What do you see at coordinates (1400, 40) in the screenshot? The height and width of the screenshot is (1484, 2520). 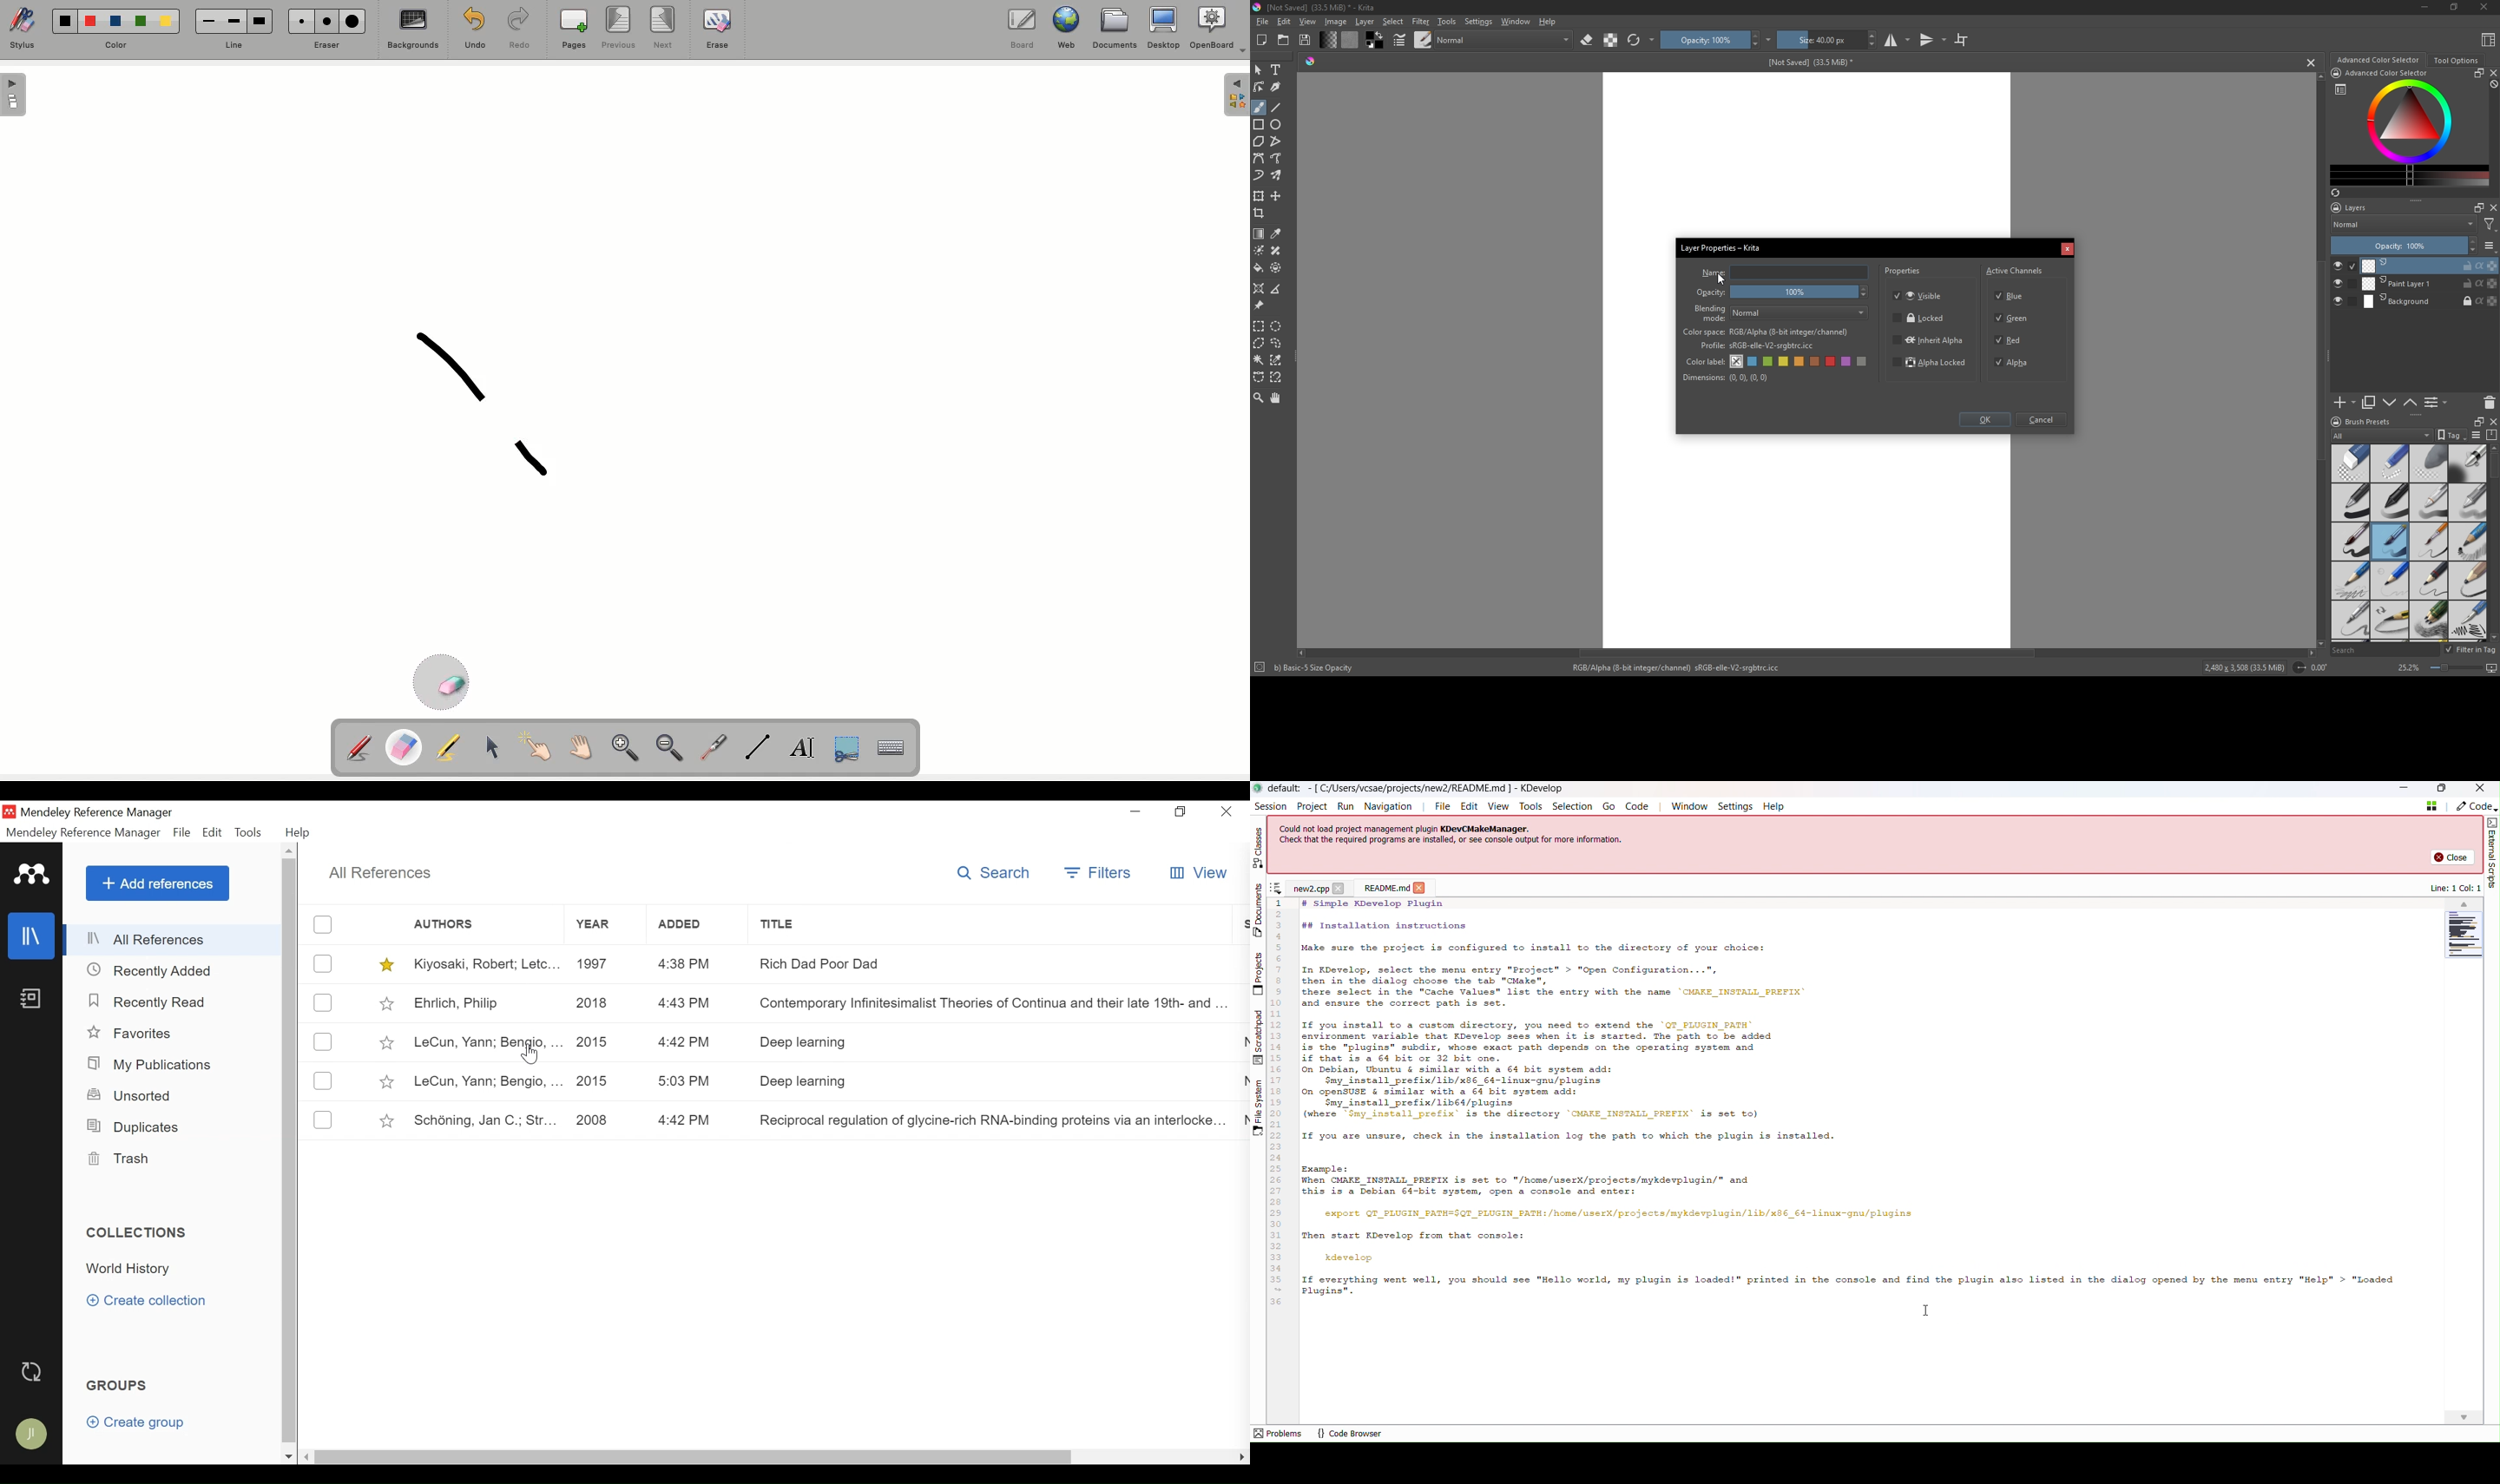 I see `pointers` at bounding box center [1400, 40].